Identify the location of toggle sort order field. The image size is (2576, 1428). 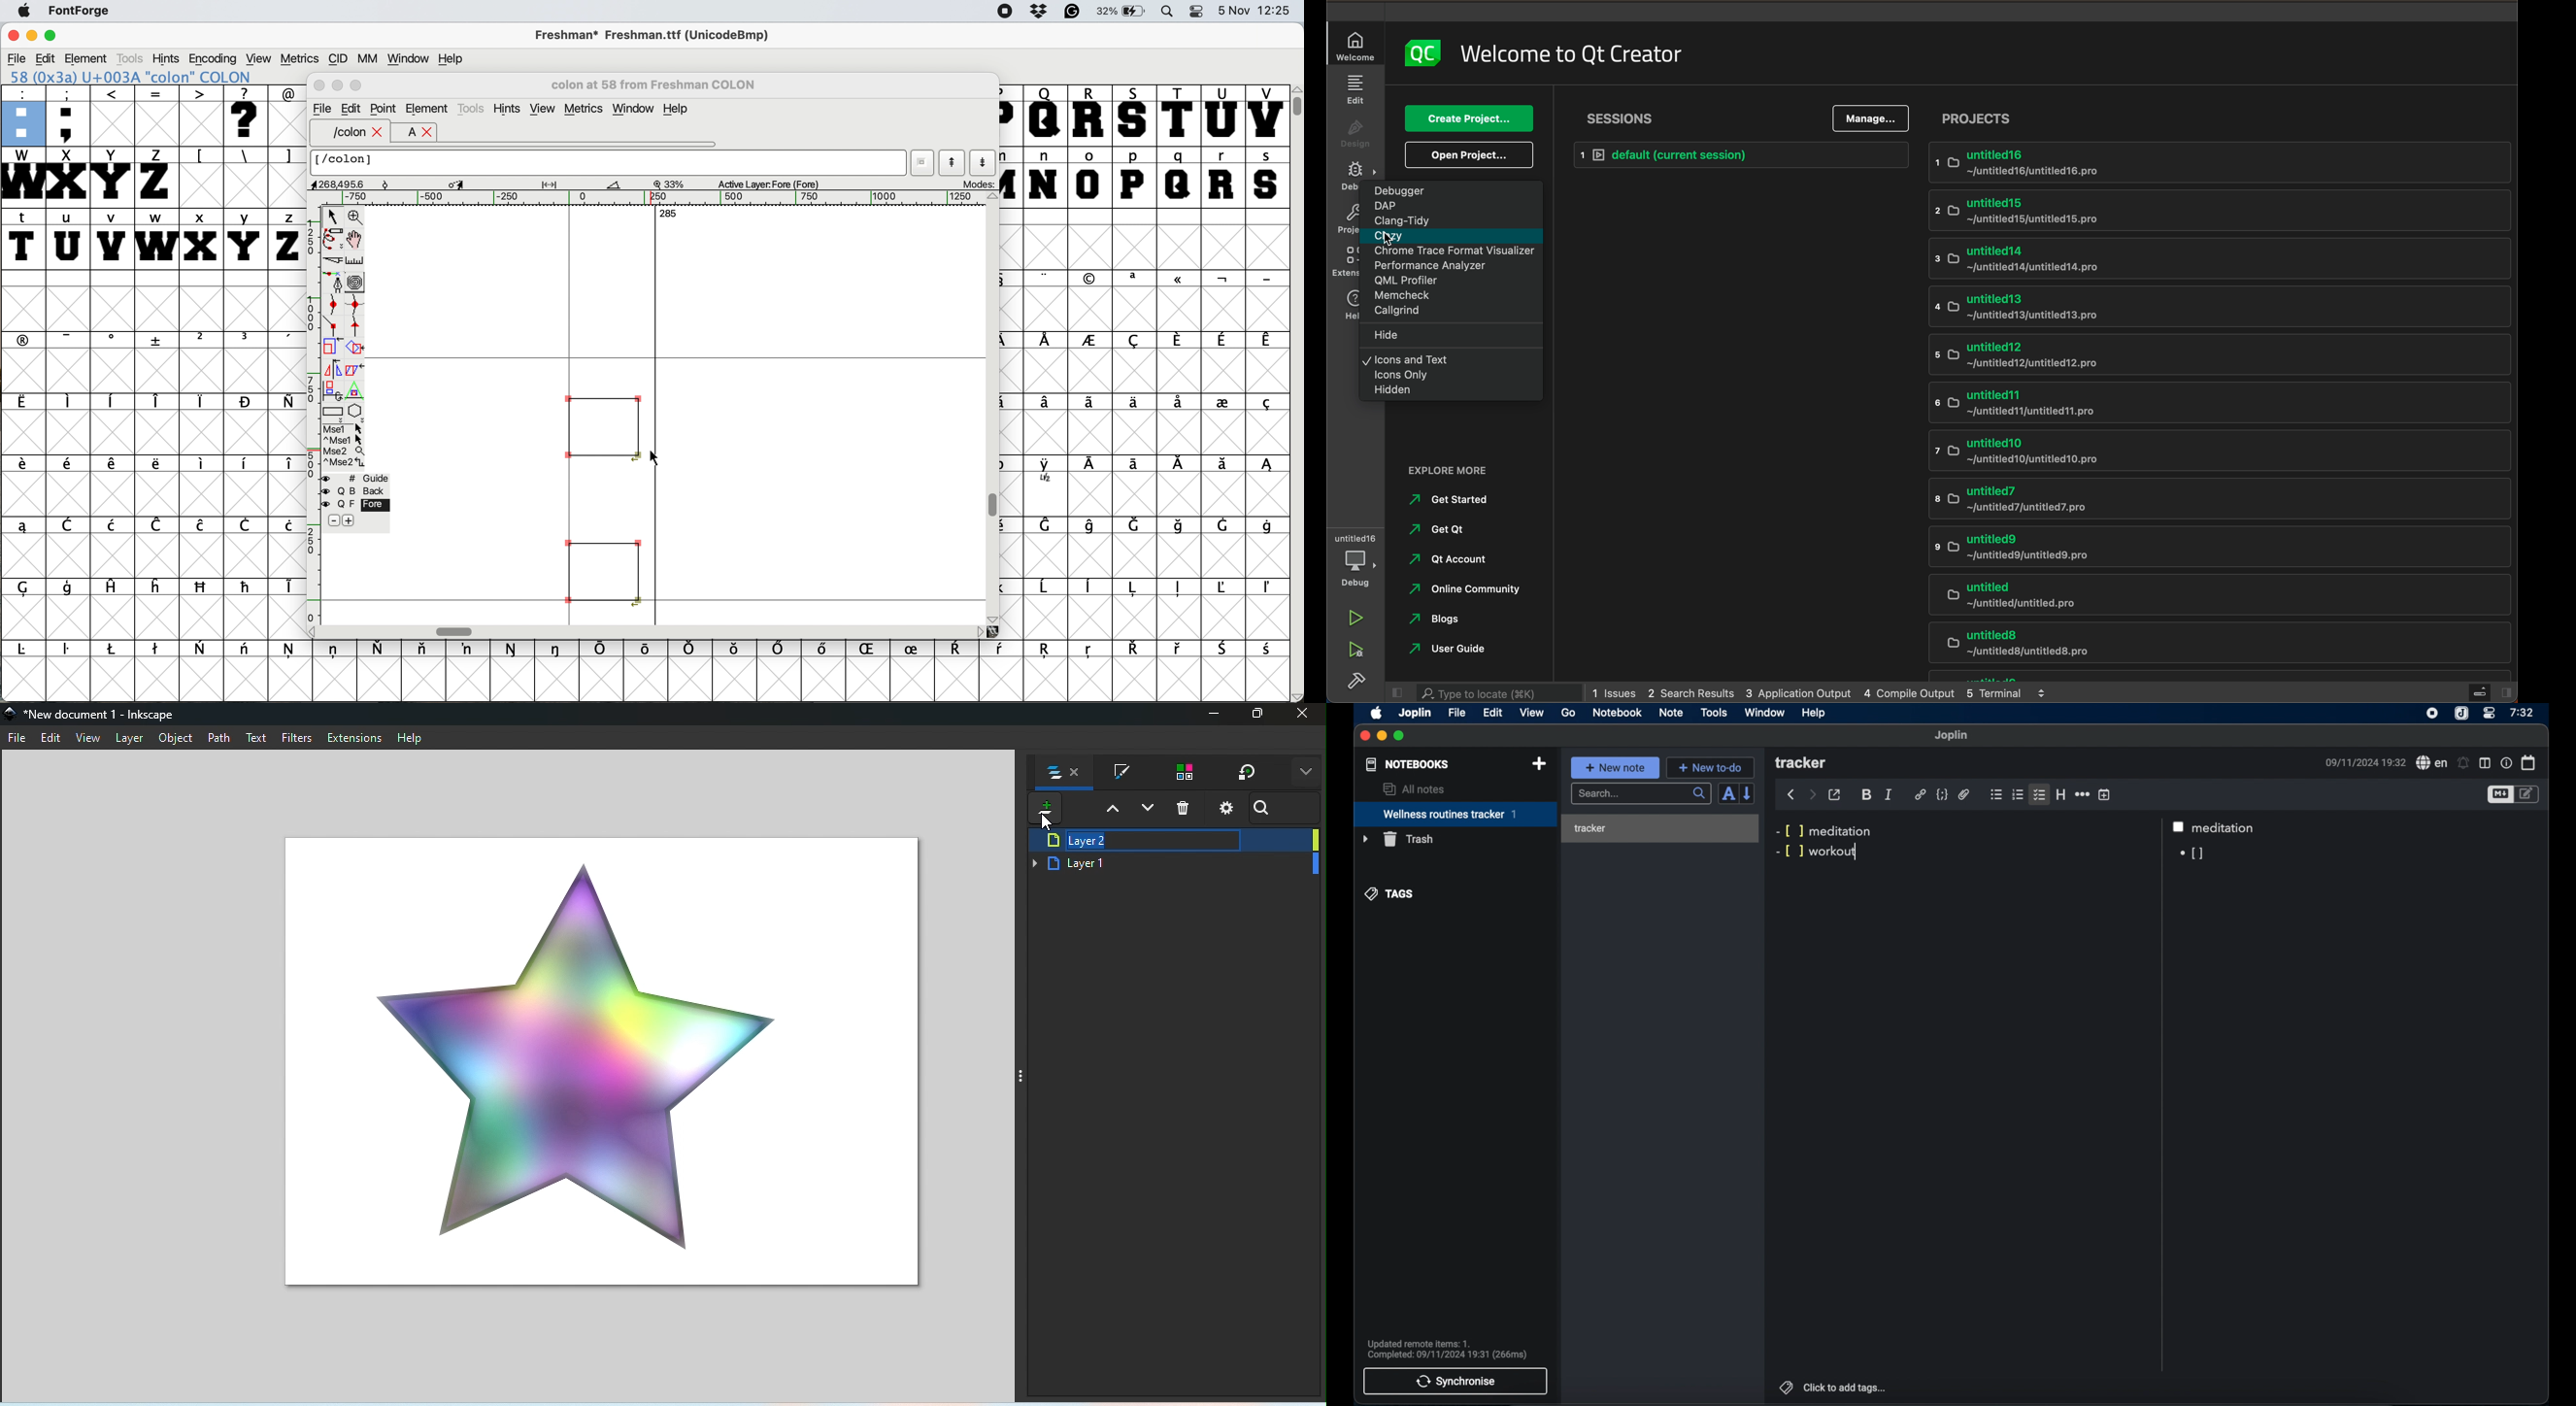
(1728, 793).